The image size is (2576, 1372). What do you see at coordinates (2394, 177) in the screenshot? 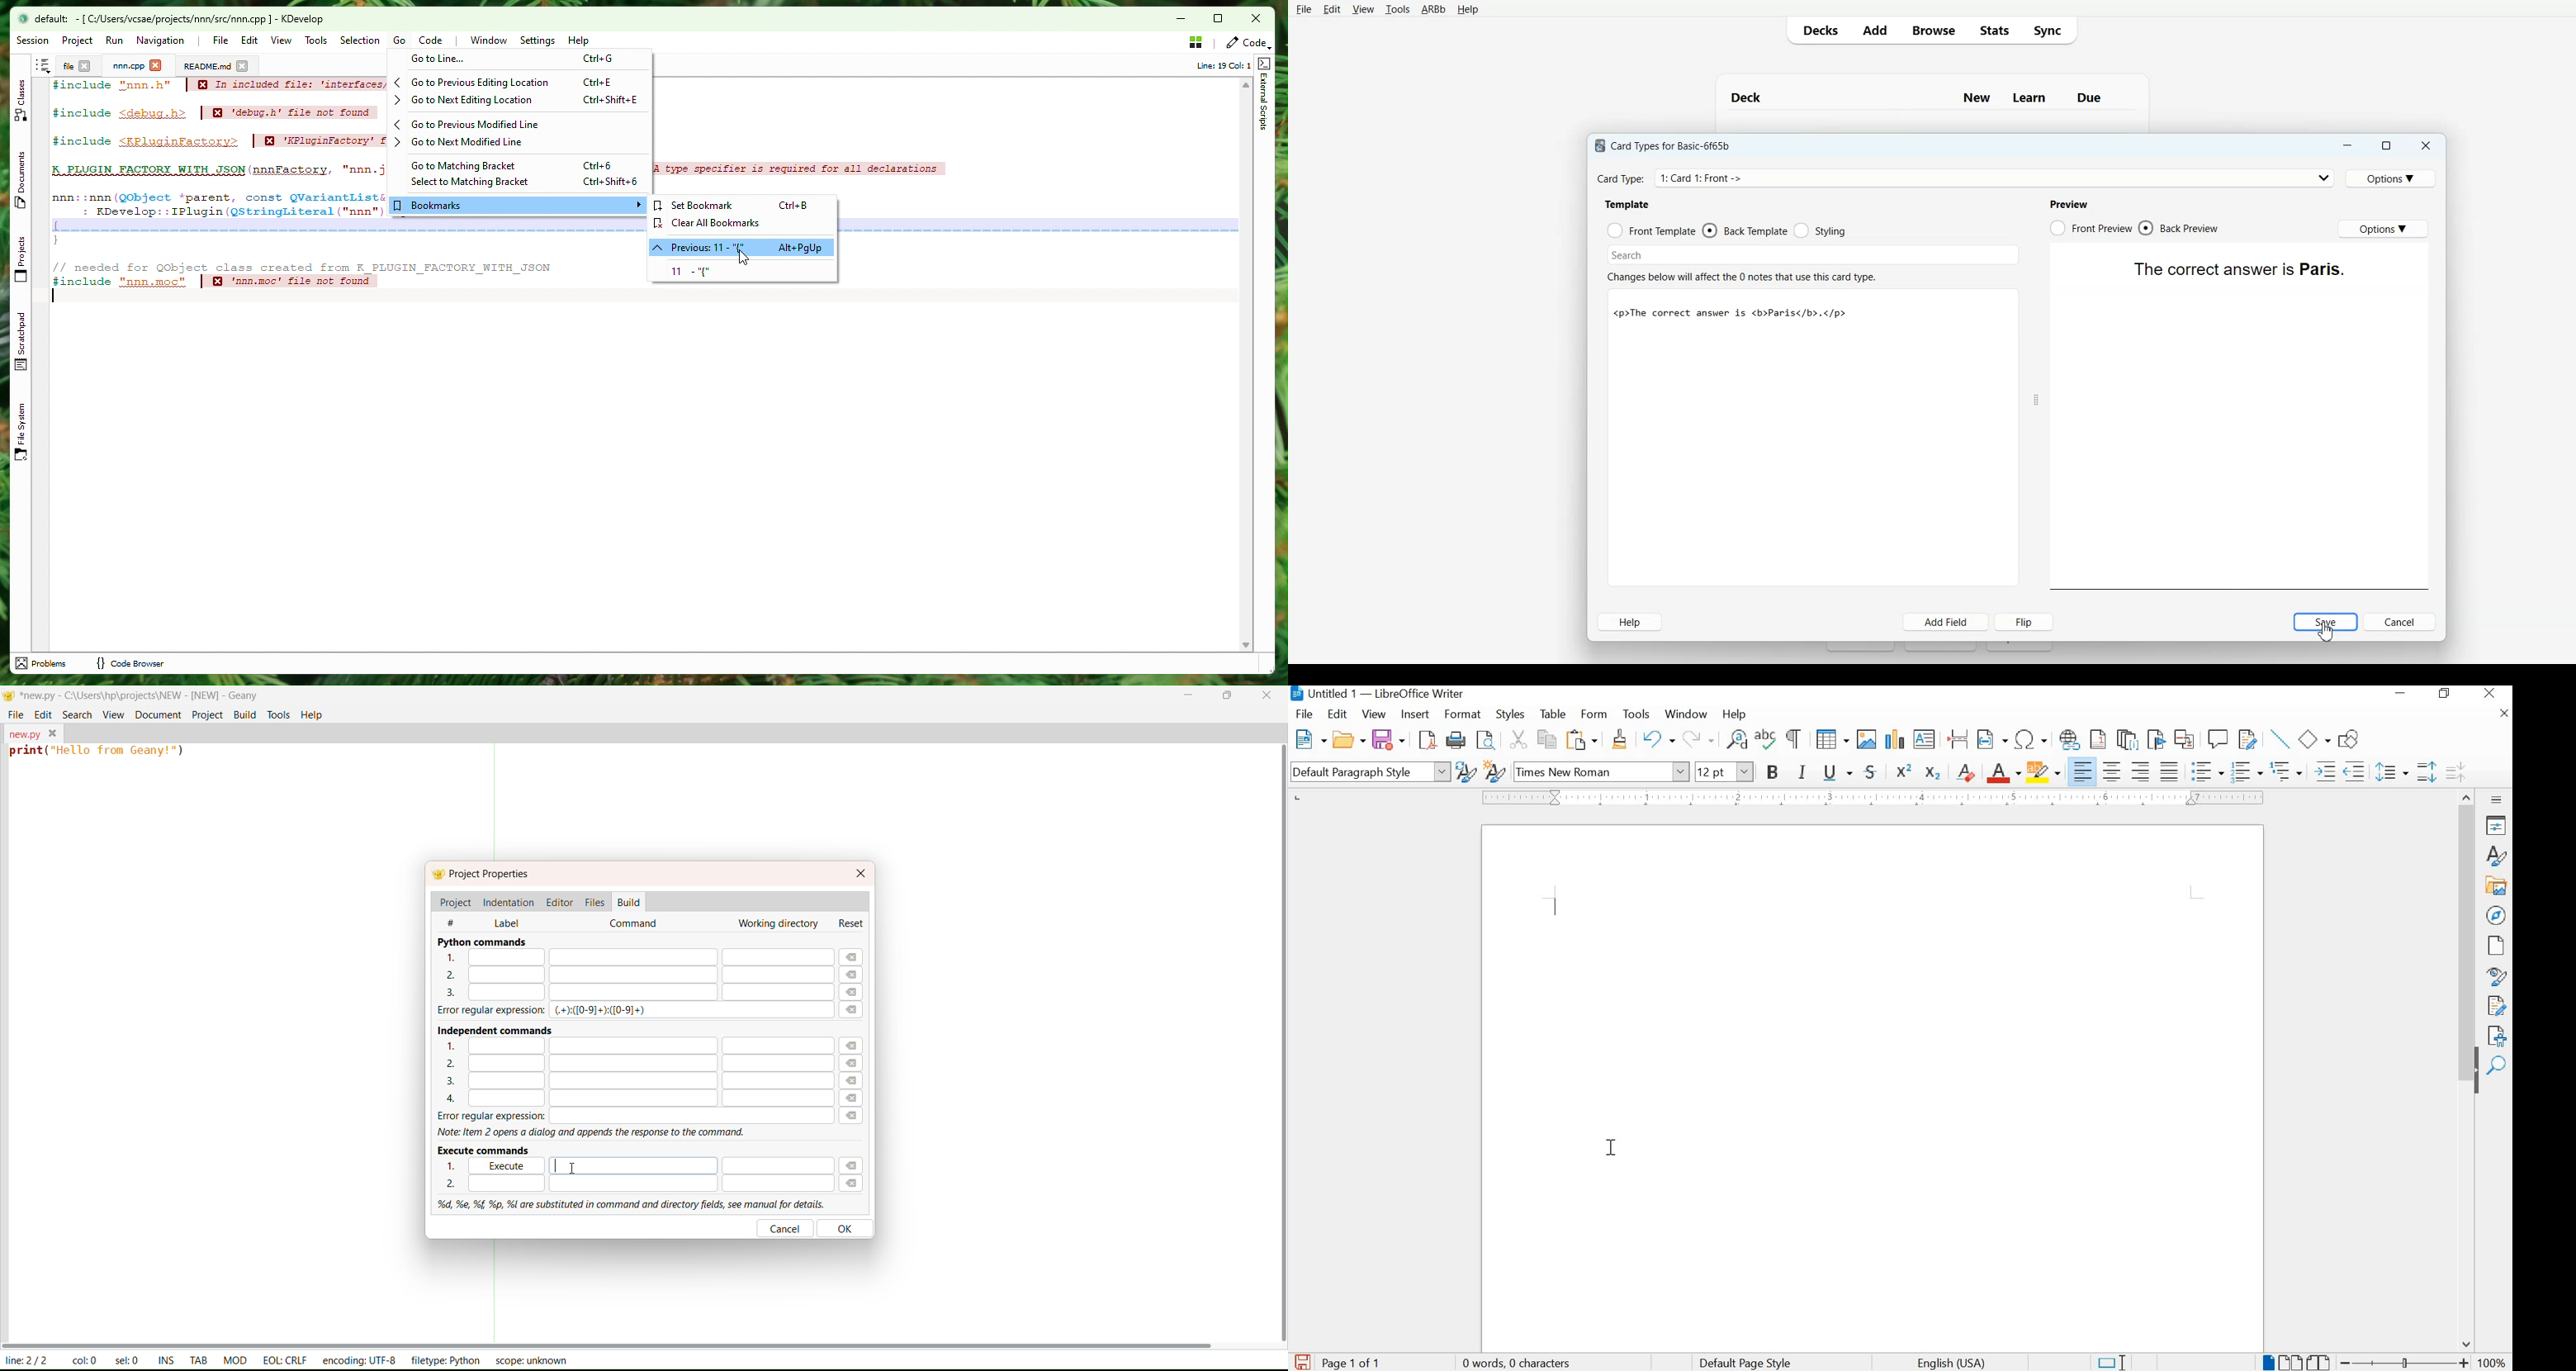
I see `Options` at bounding box center [2394, 177].